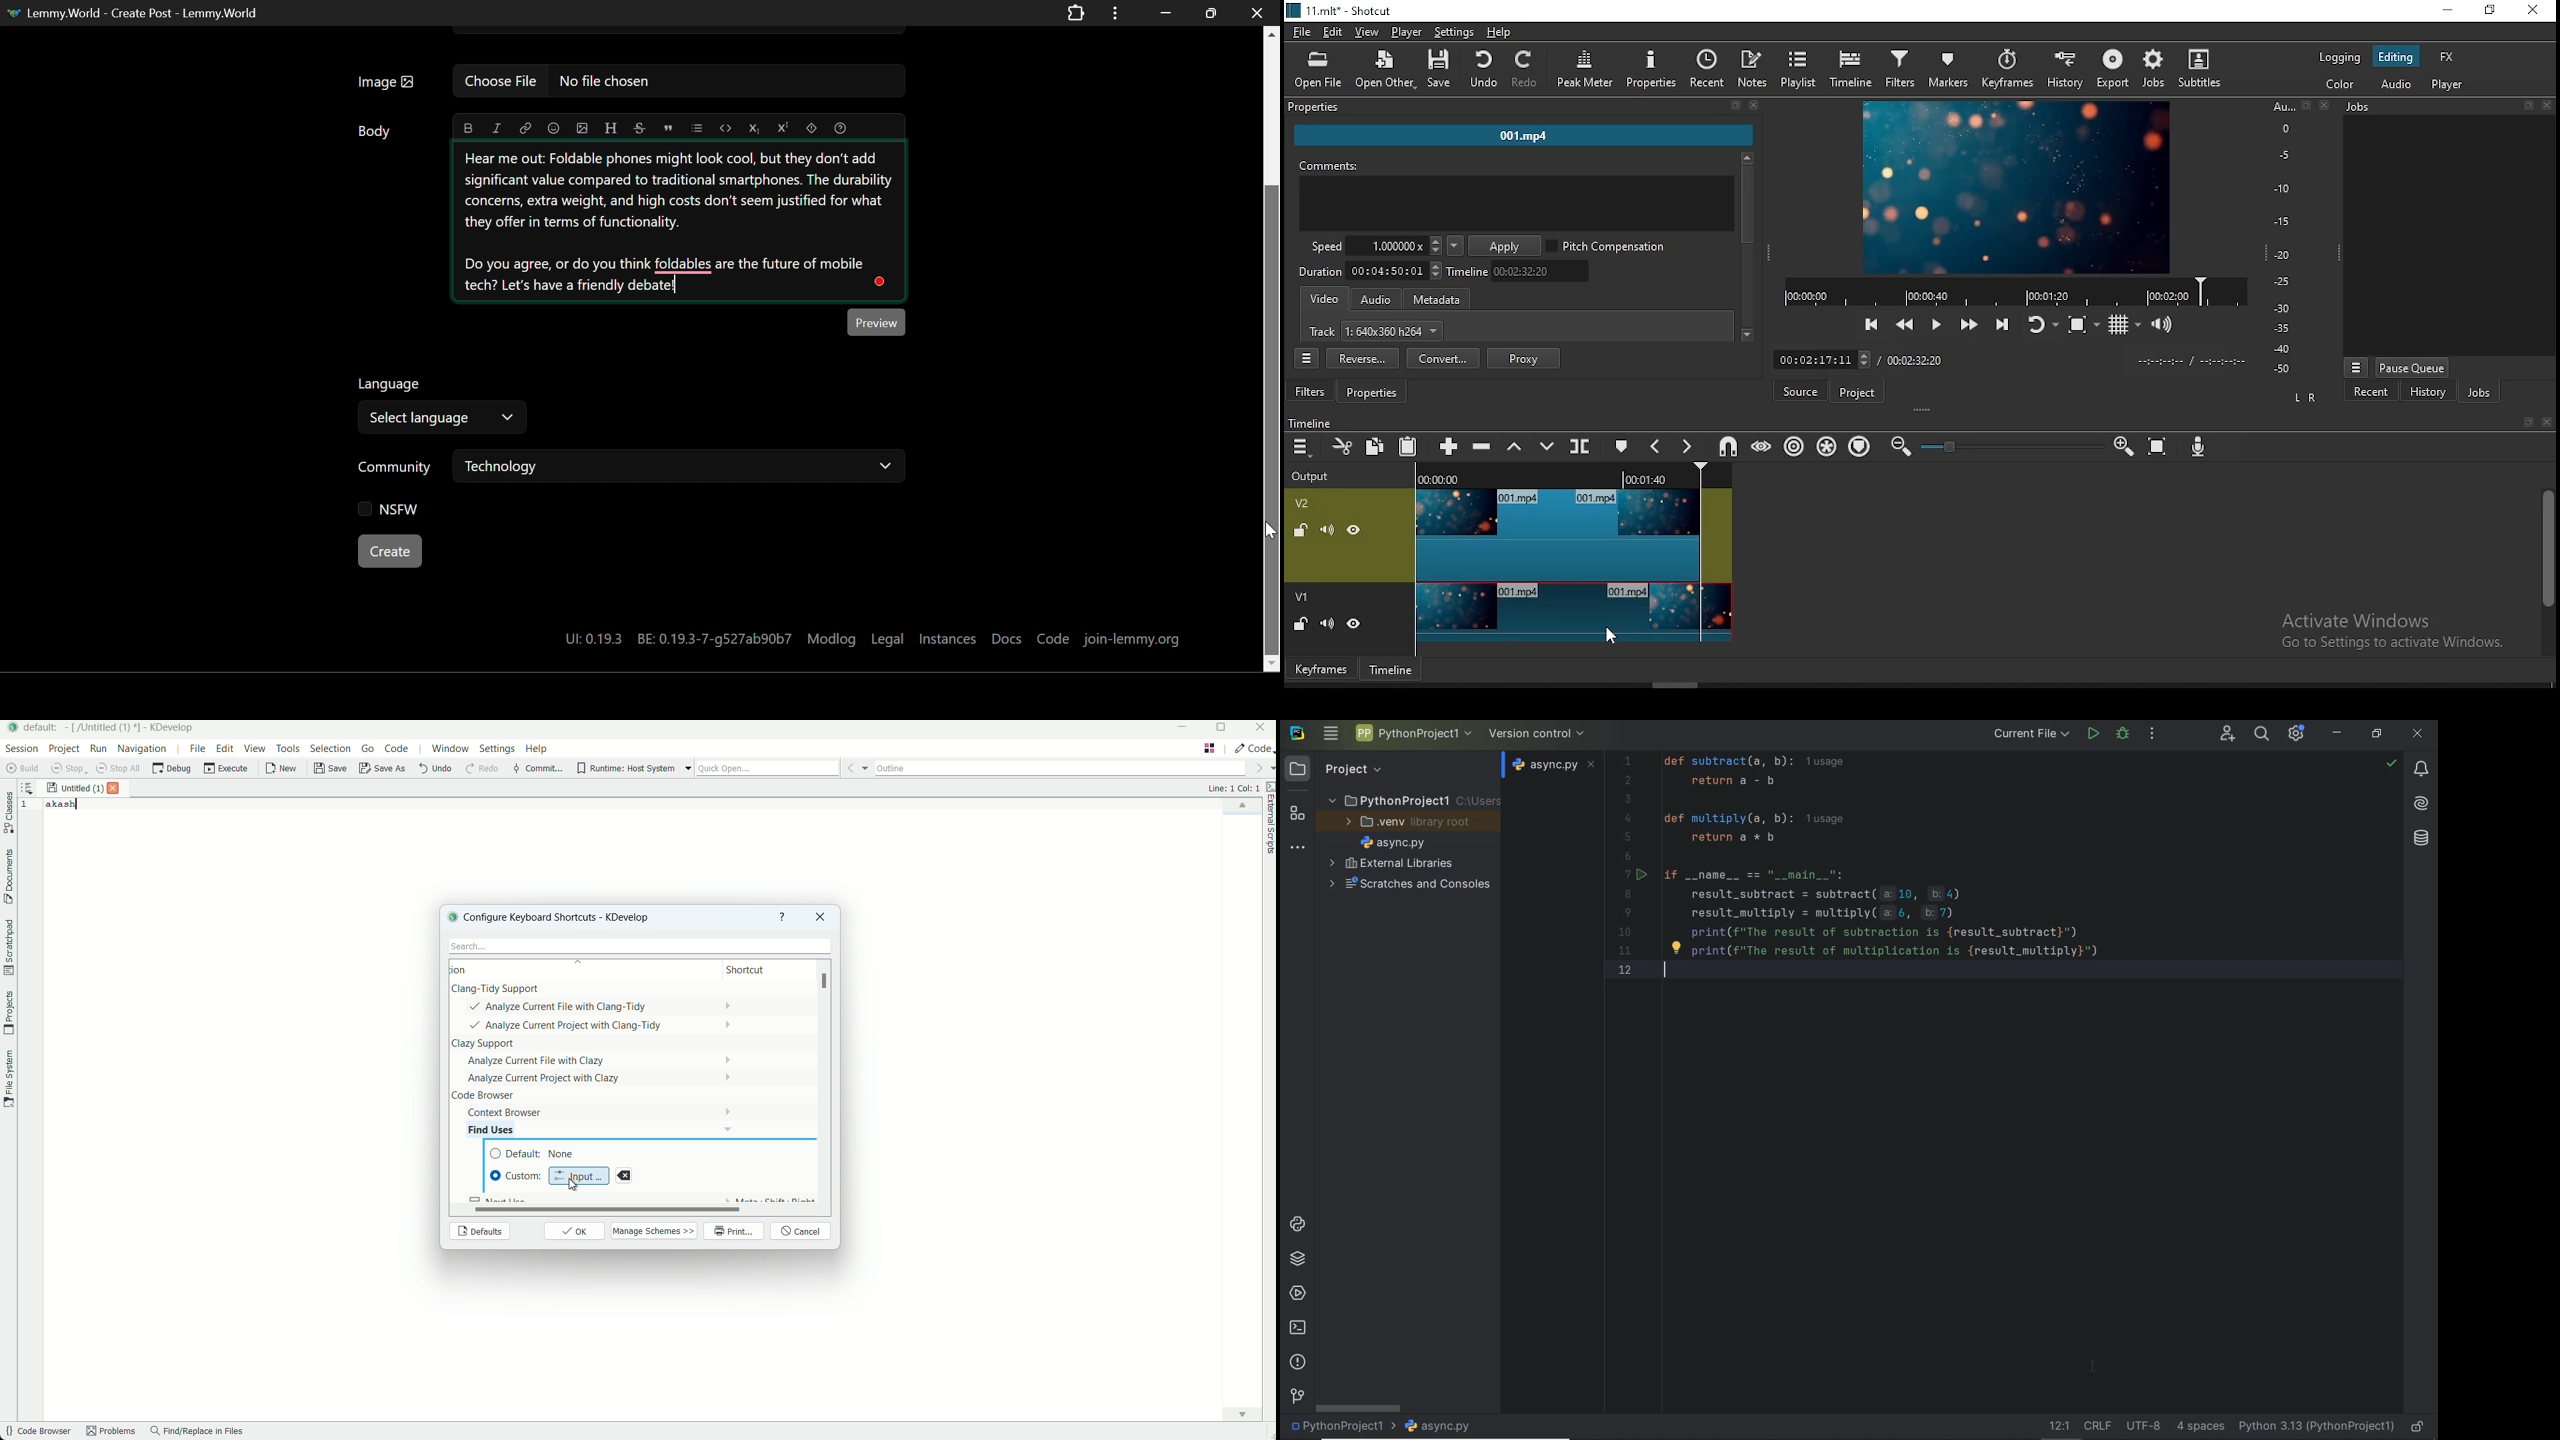 The image size is (2576, 1456). Describe the element at coordinates (375, 130) in the screenshot. I see `Body` at that location.